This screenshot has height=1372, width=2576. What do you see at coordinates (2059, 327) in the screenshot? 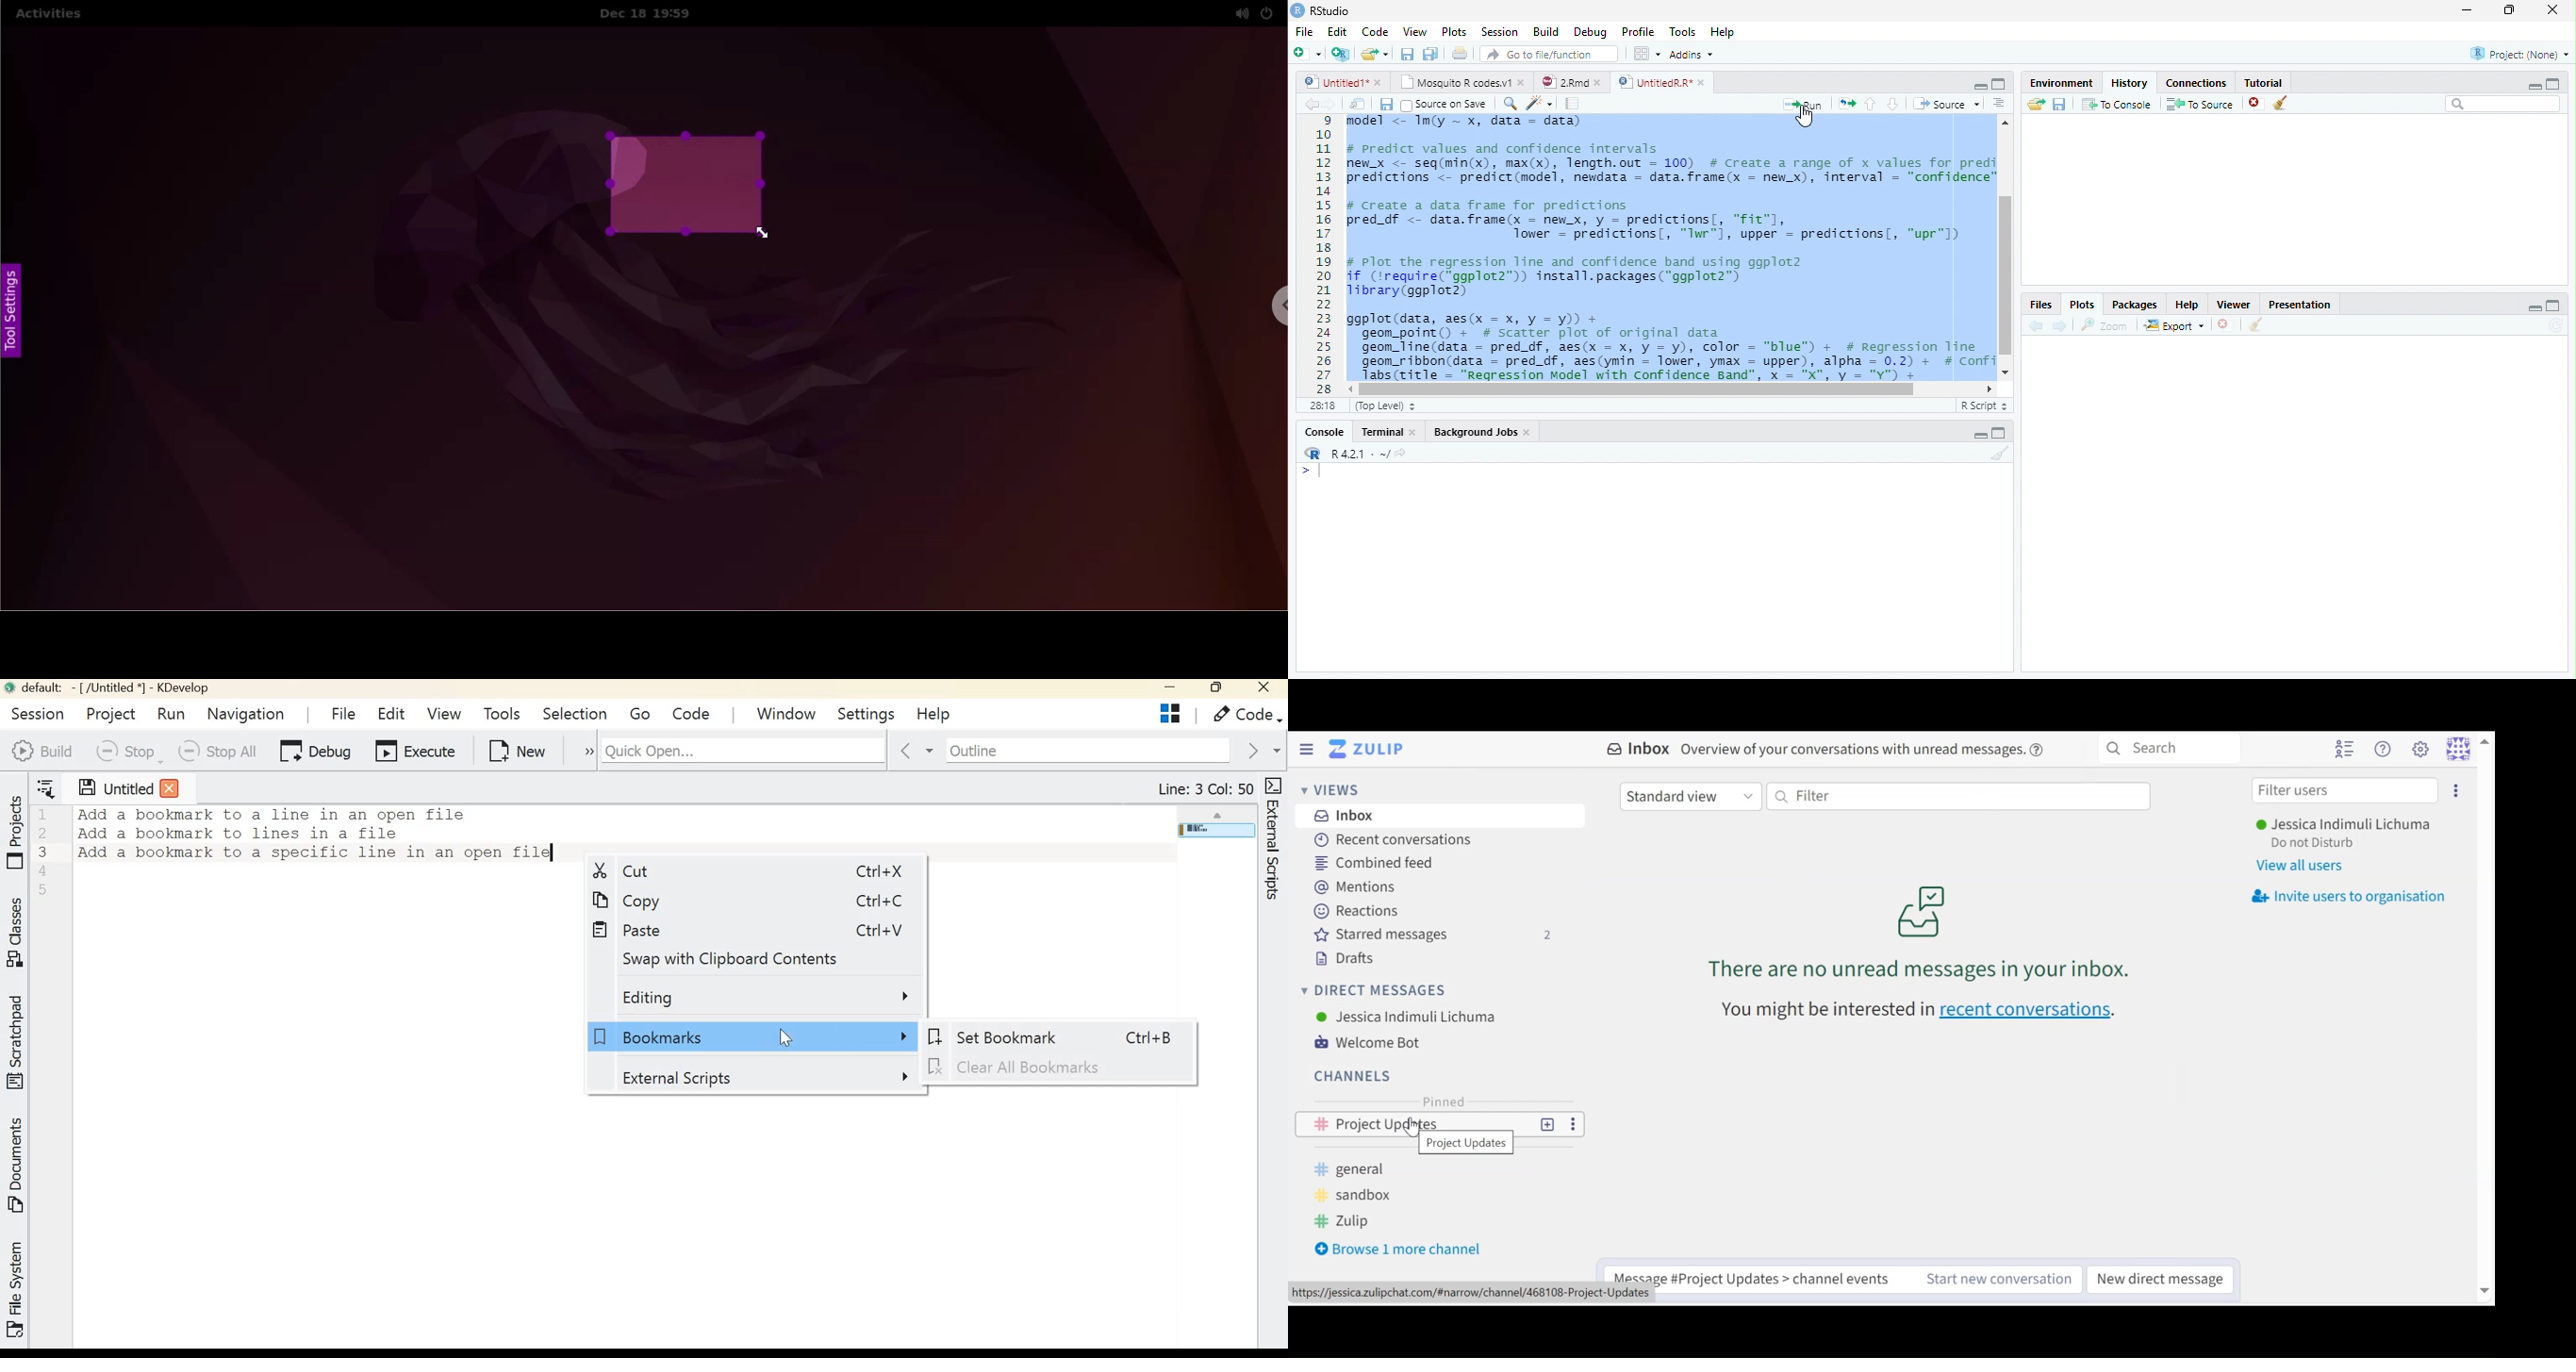
I see `Next` at bounding box center [2059, 327].